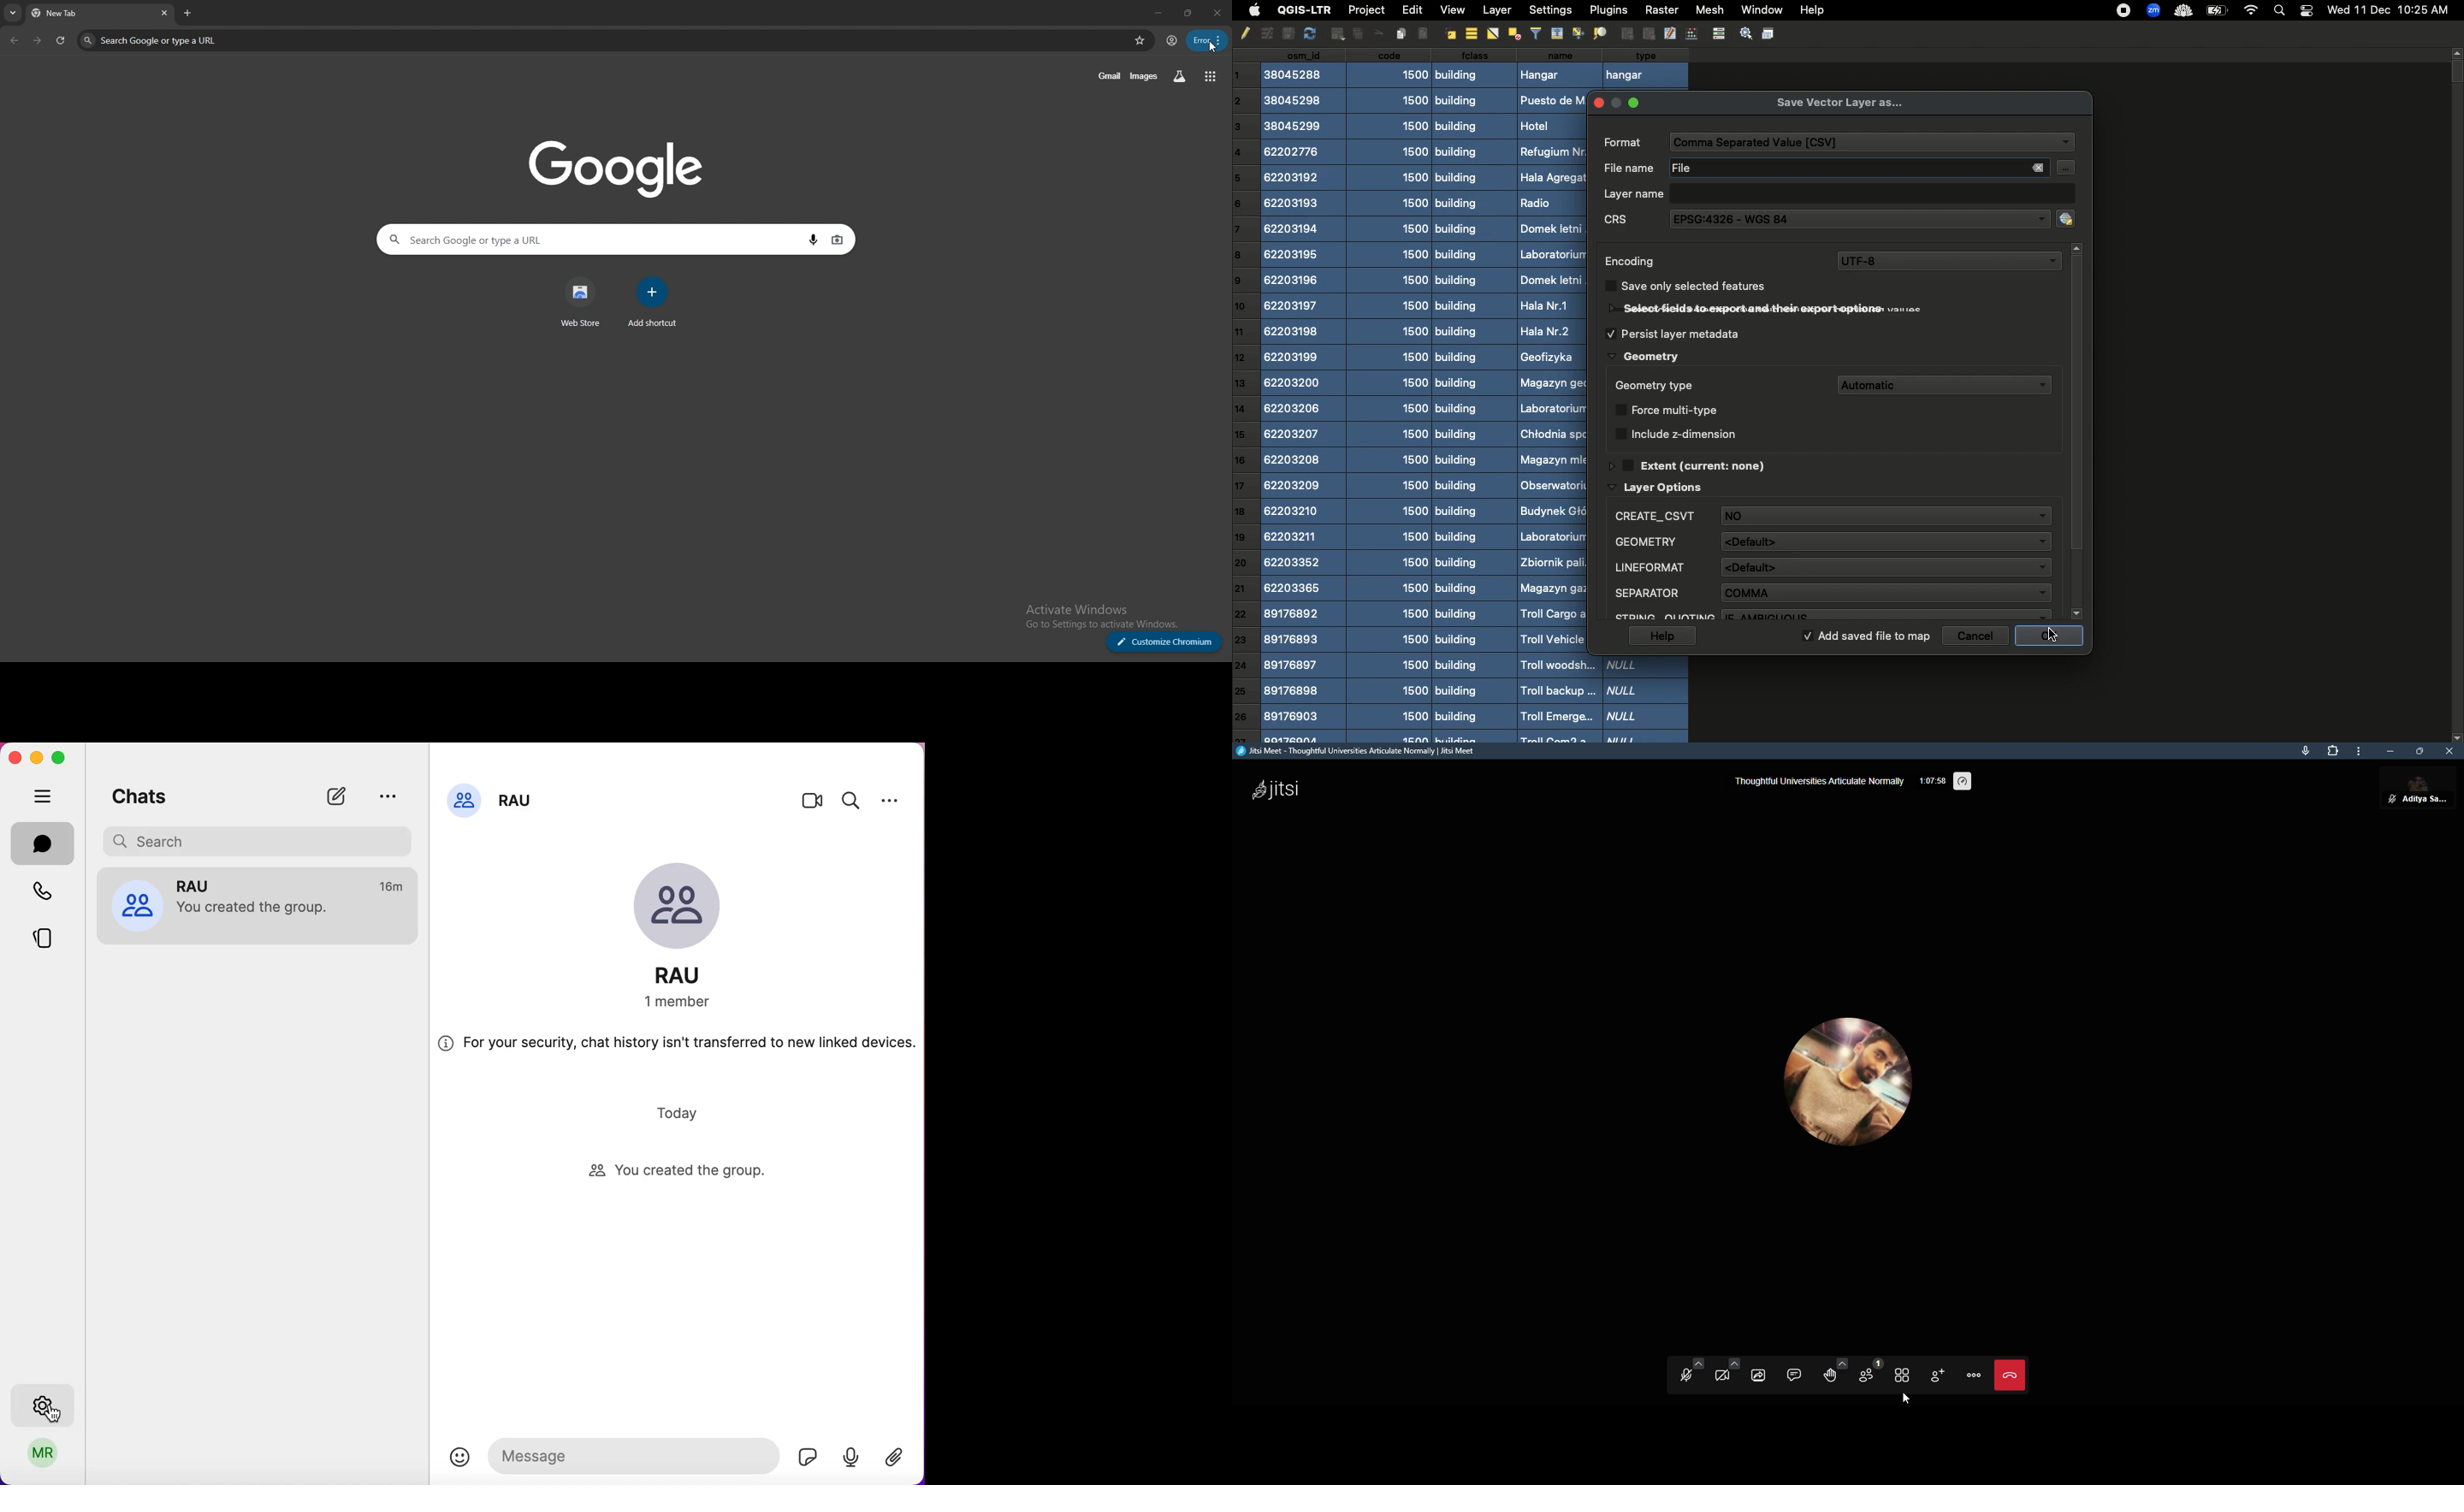 The height and width of the screenshot is (1512, 2464). What do you see at coordinates (44, 1457) in the screenshot?
I see `user` at bounding box center [44, 1457].